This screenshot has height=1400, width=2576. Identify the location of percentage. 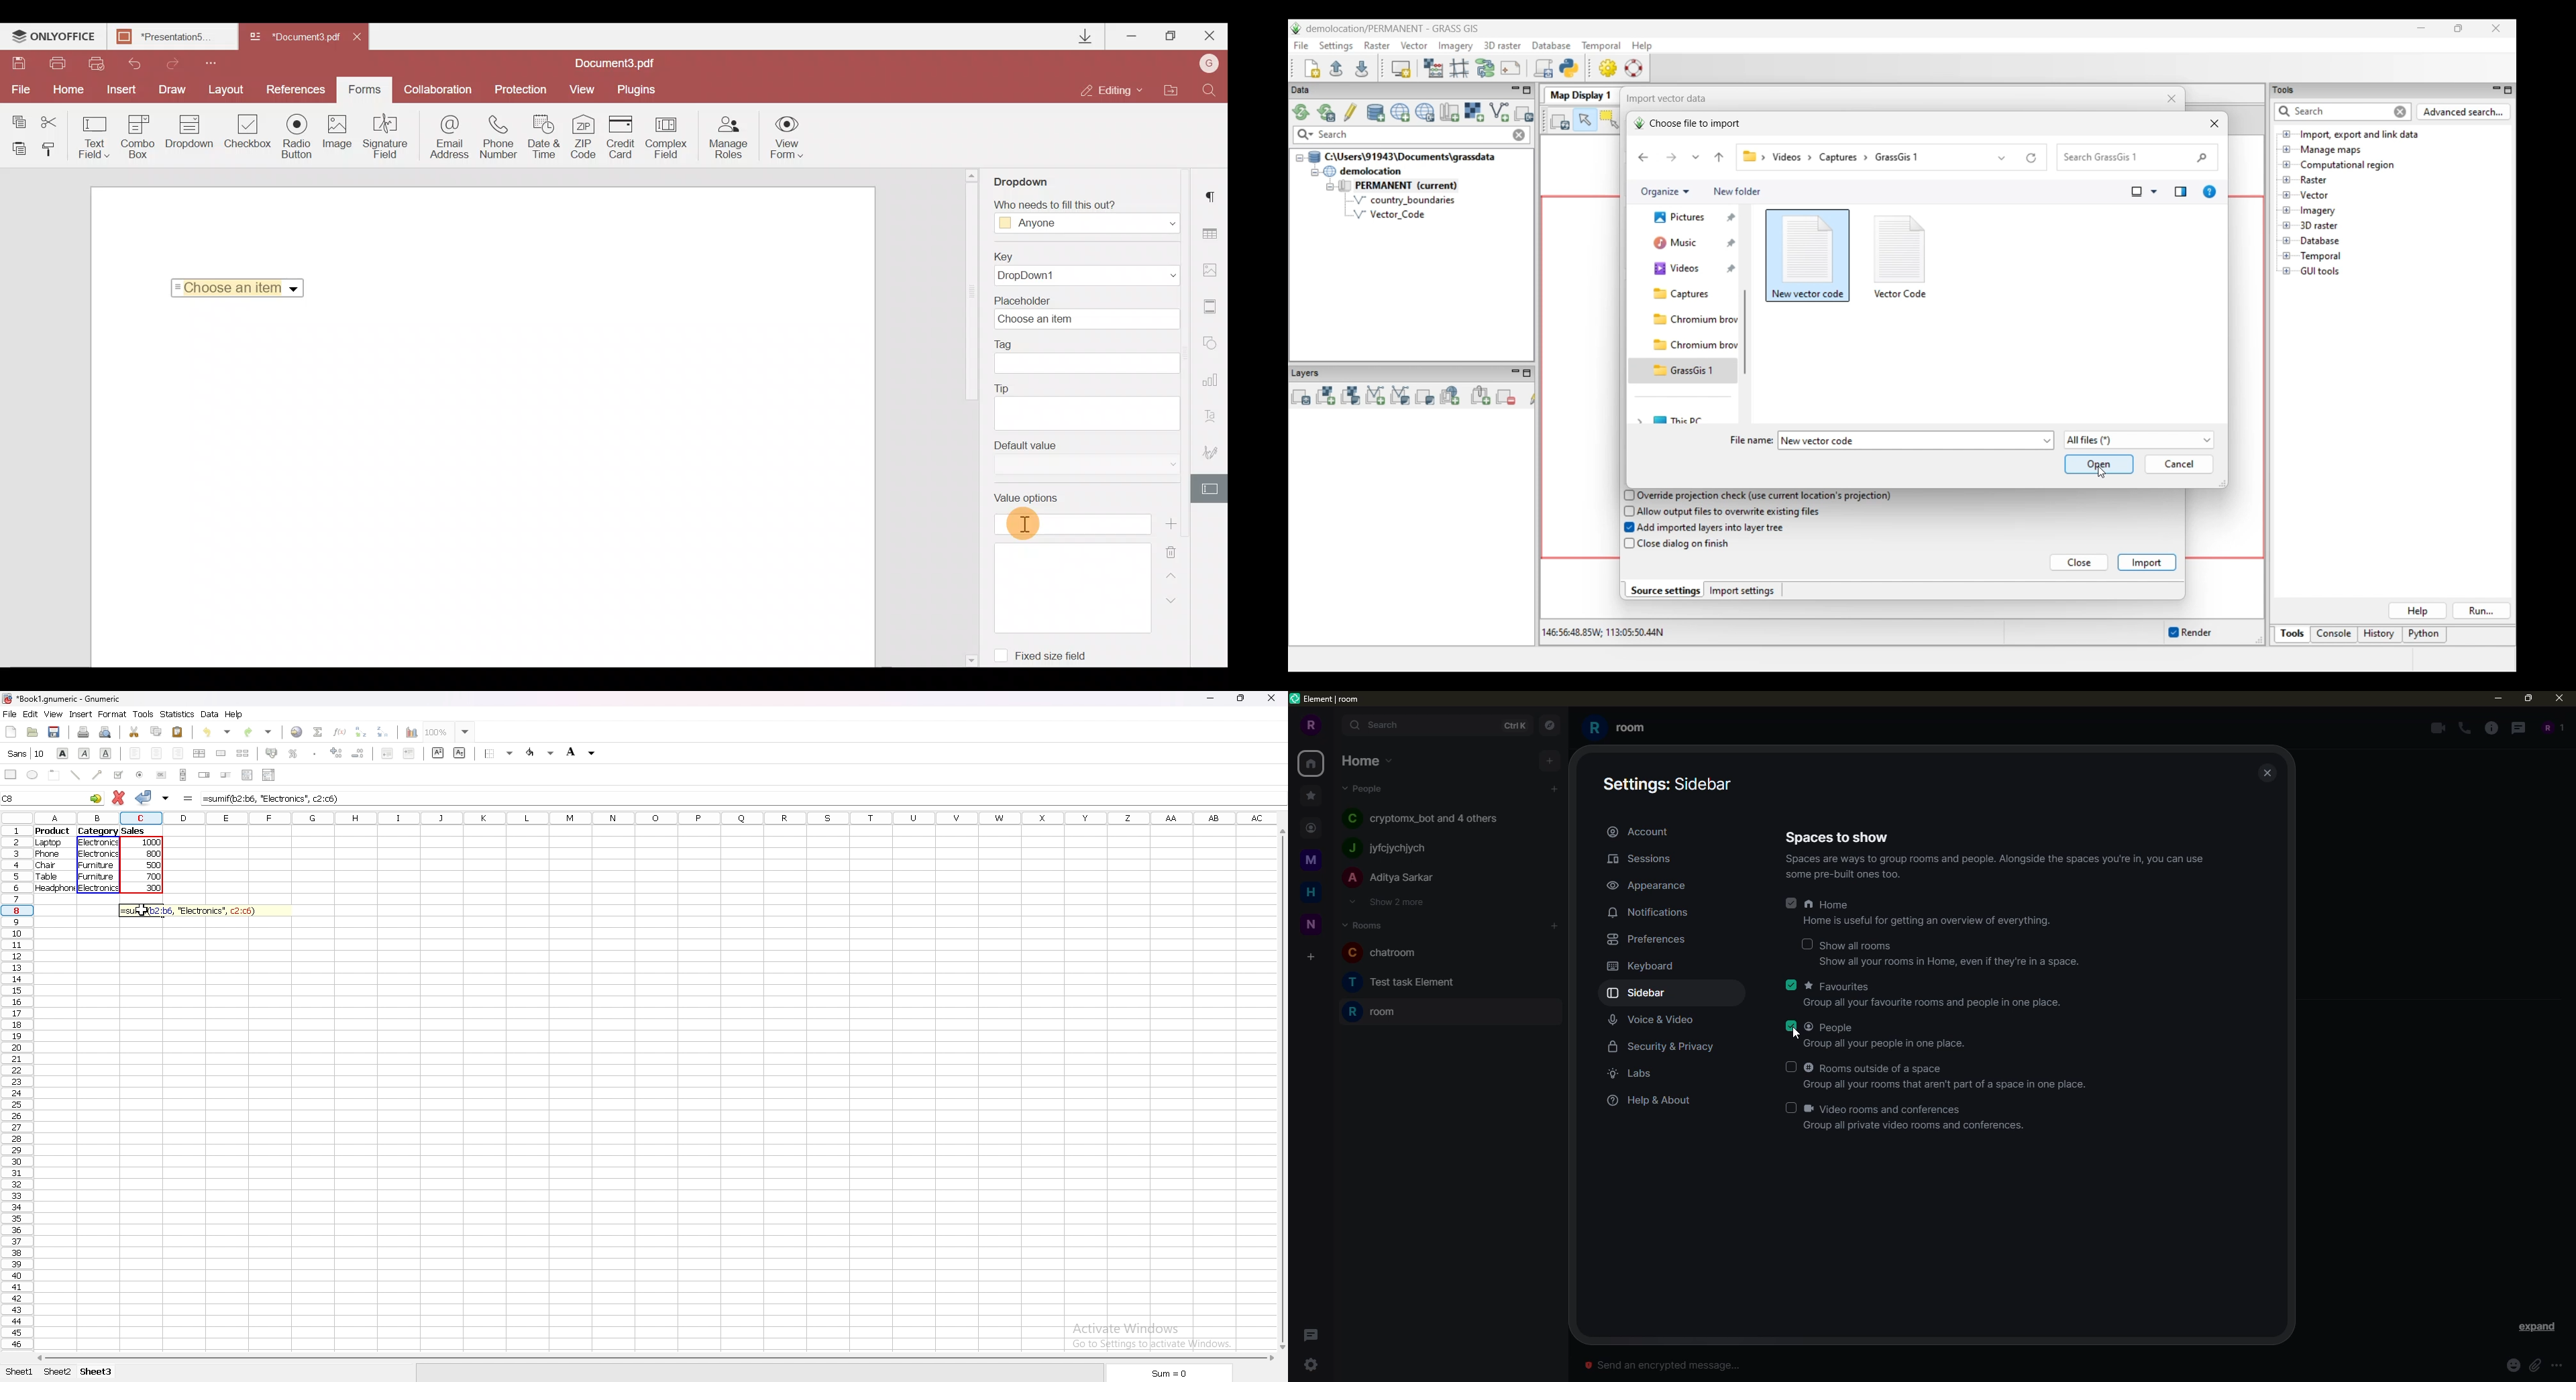
(293, 753).